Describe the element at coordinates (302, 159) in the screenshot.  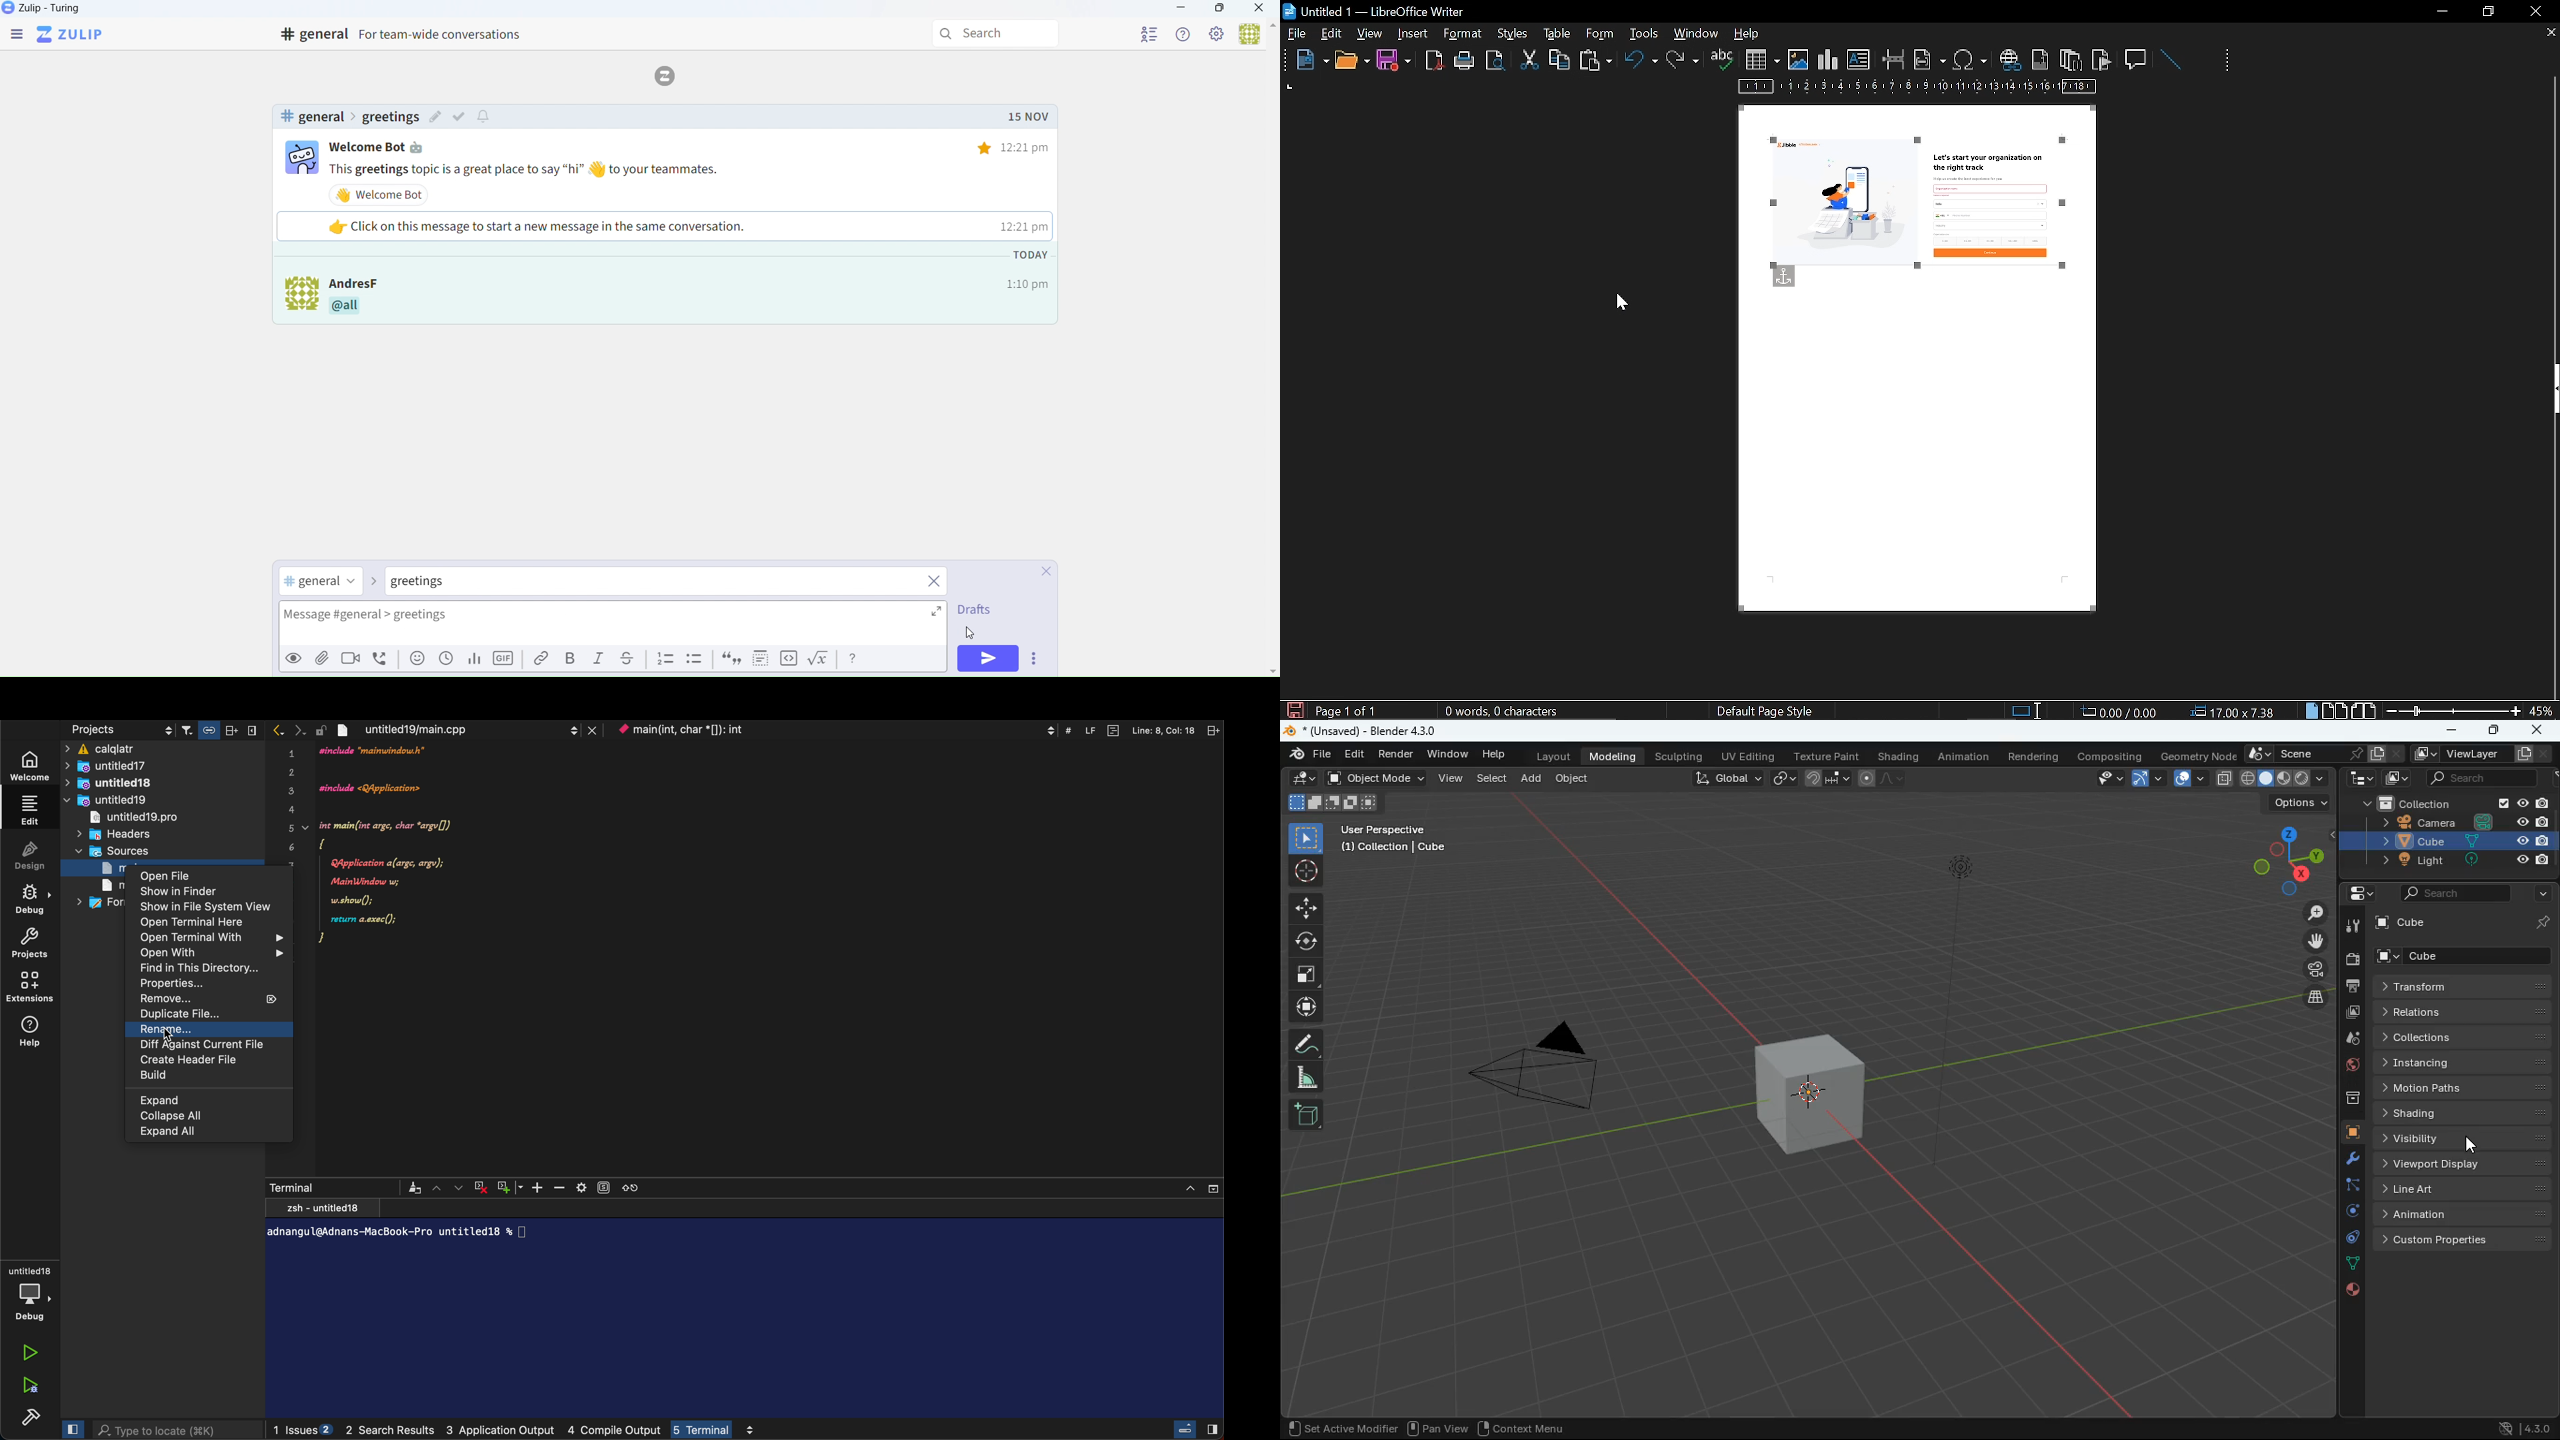
I see `image` at that location.